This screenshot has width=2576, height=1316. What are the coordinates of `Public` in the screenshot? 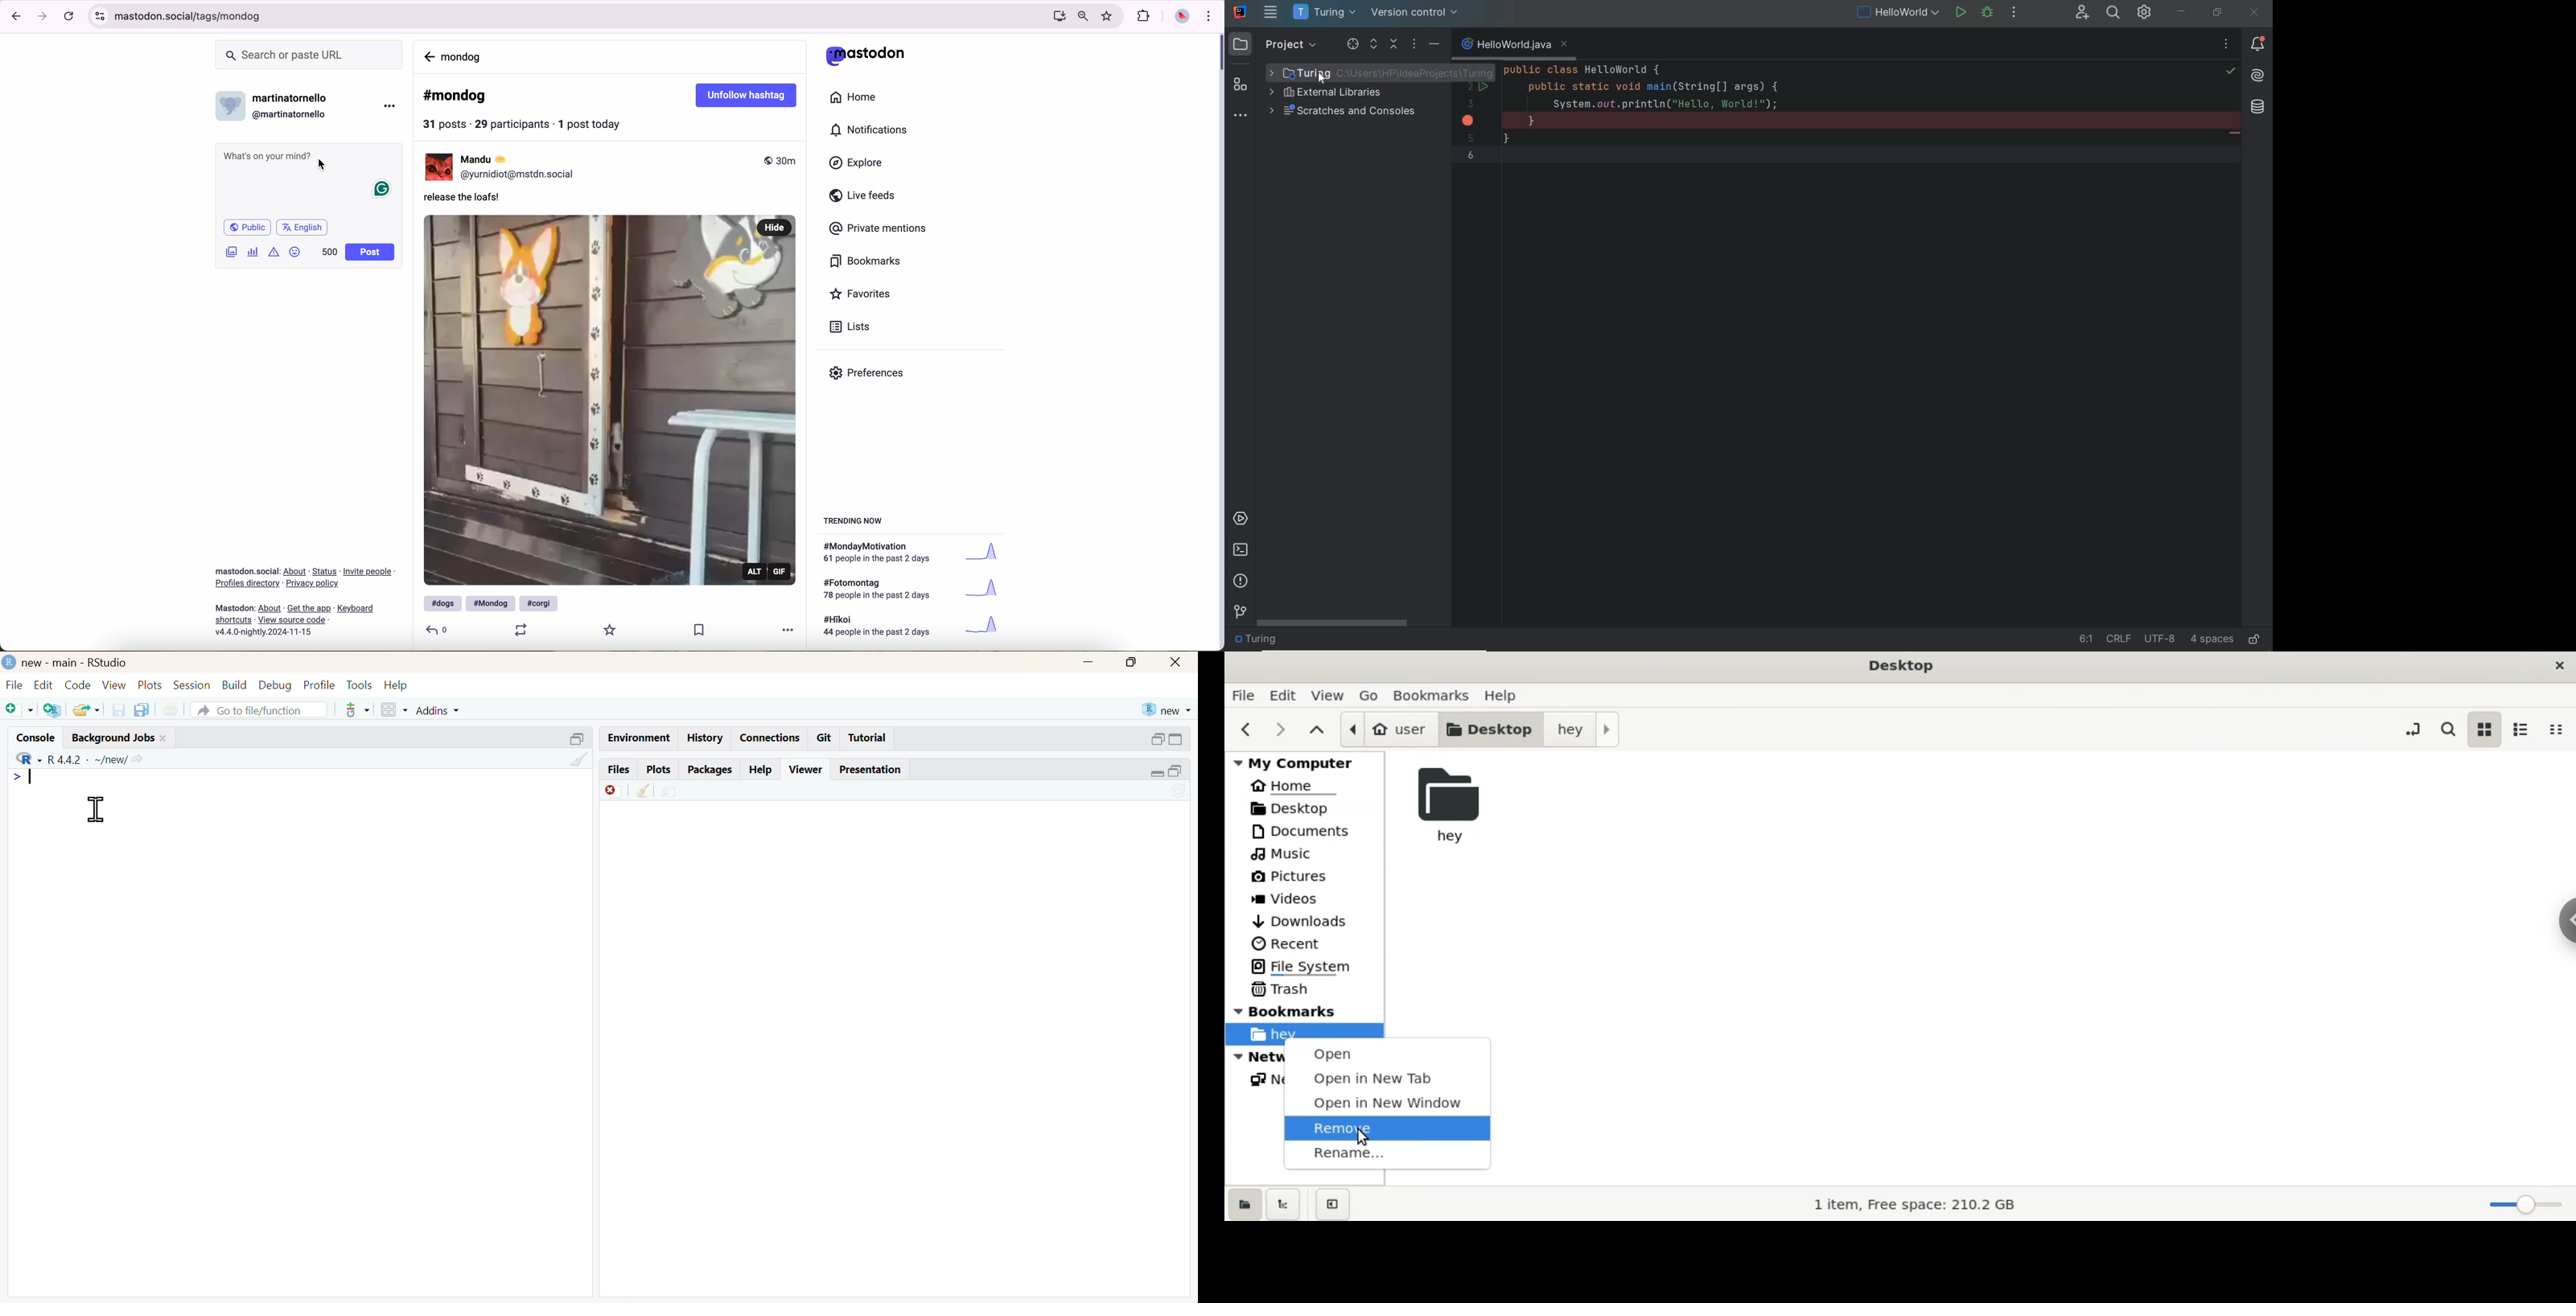 It's located at (249, 228).